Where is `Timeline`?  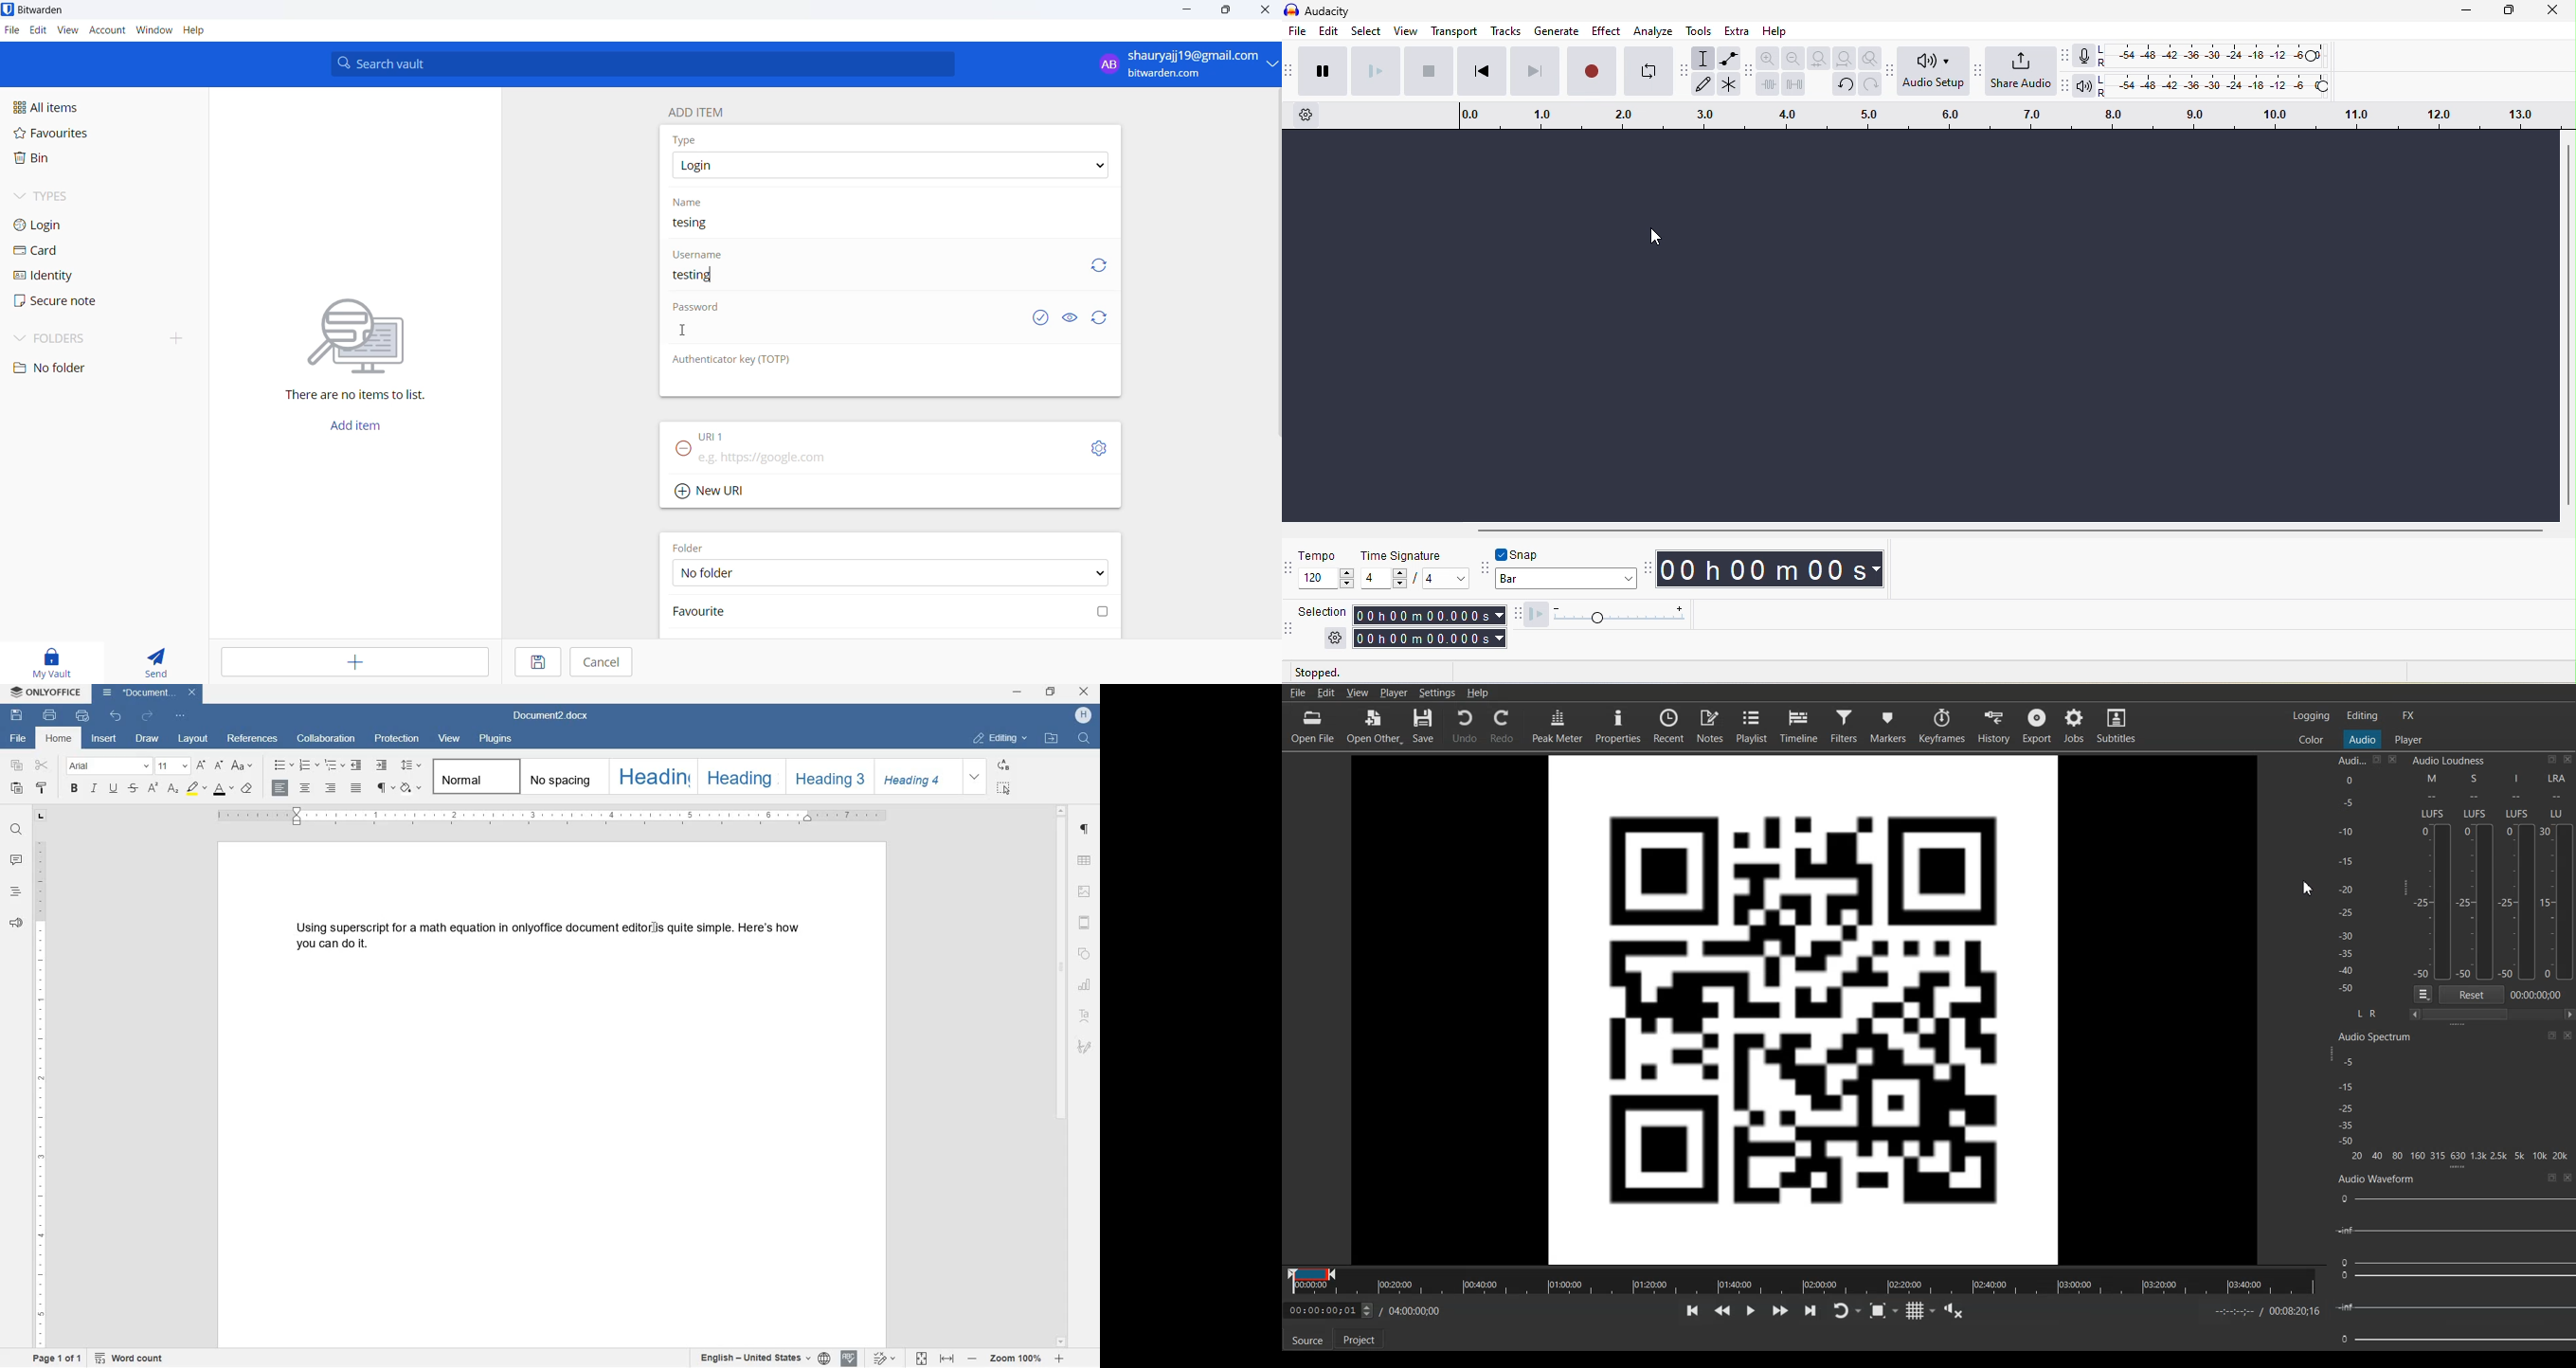 Timeline is located at coordinates (1800, 726).